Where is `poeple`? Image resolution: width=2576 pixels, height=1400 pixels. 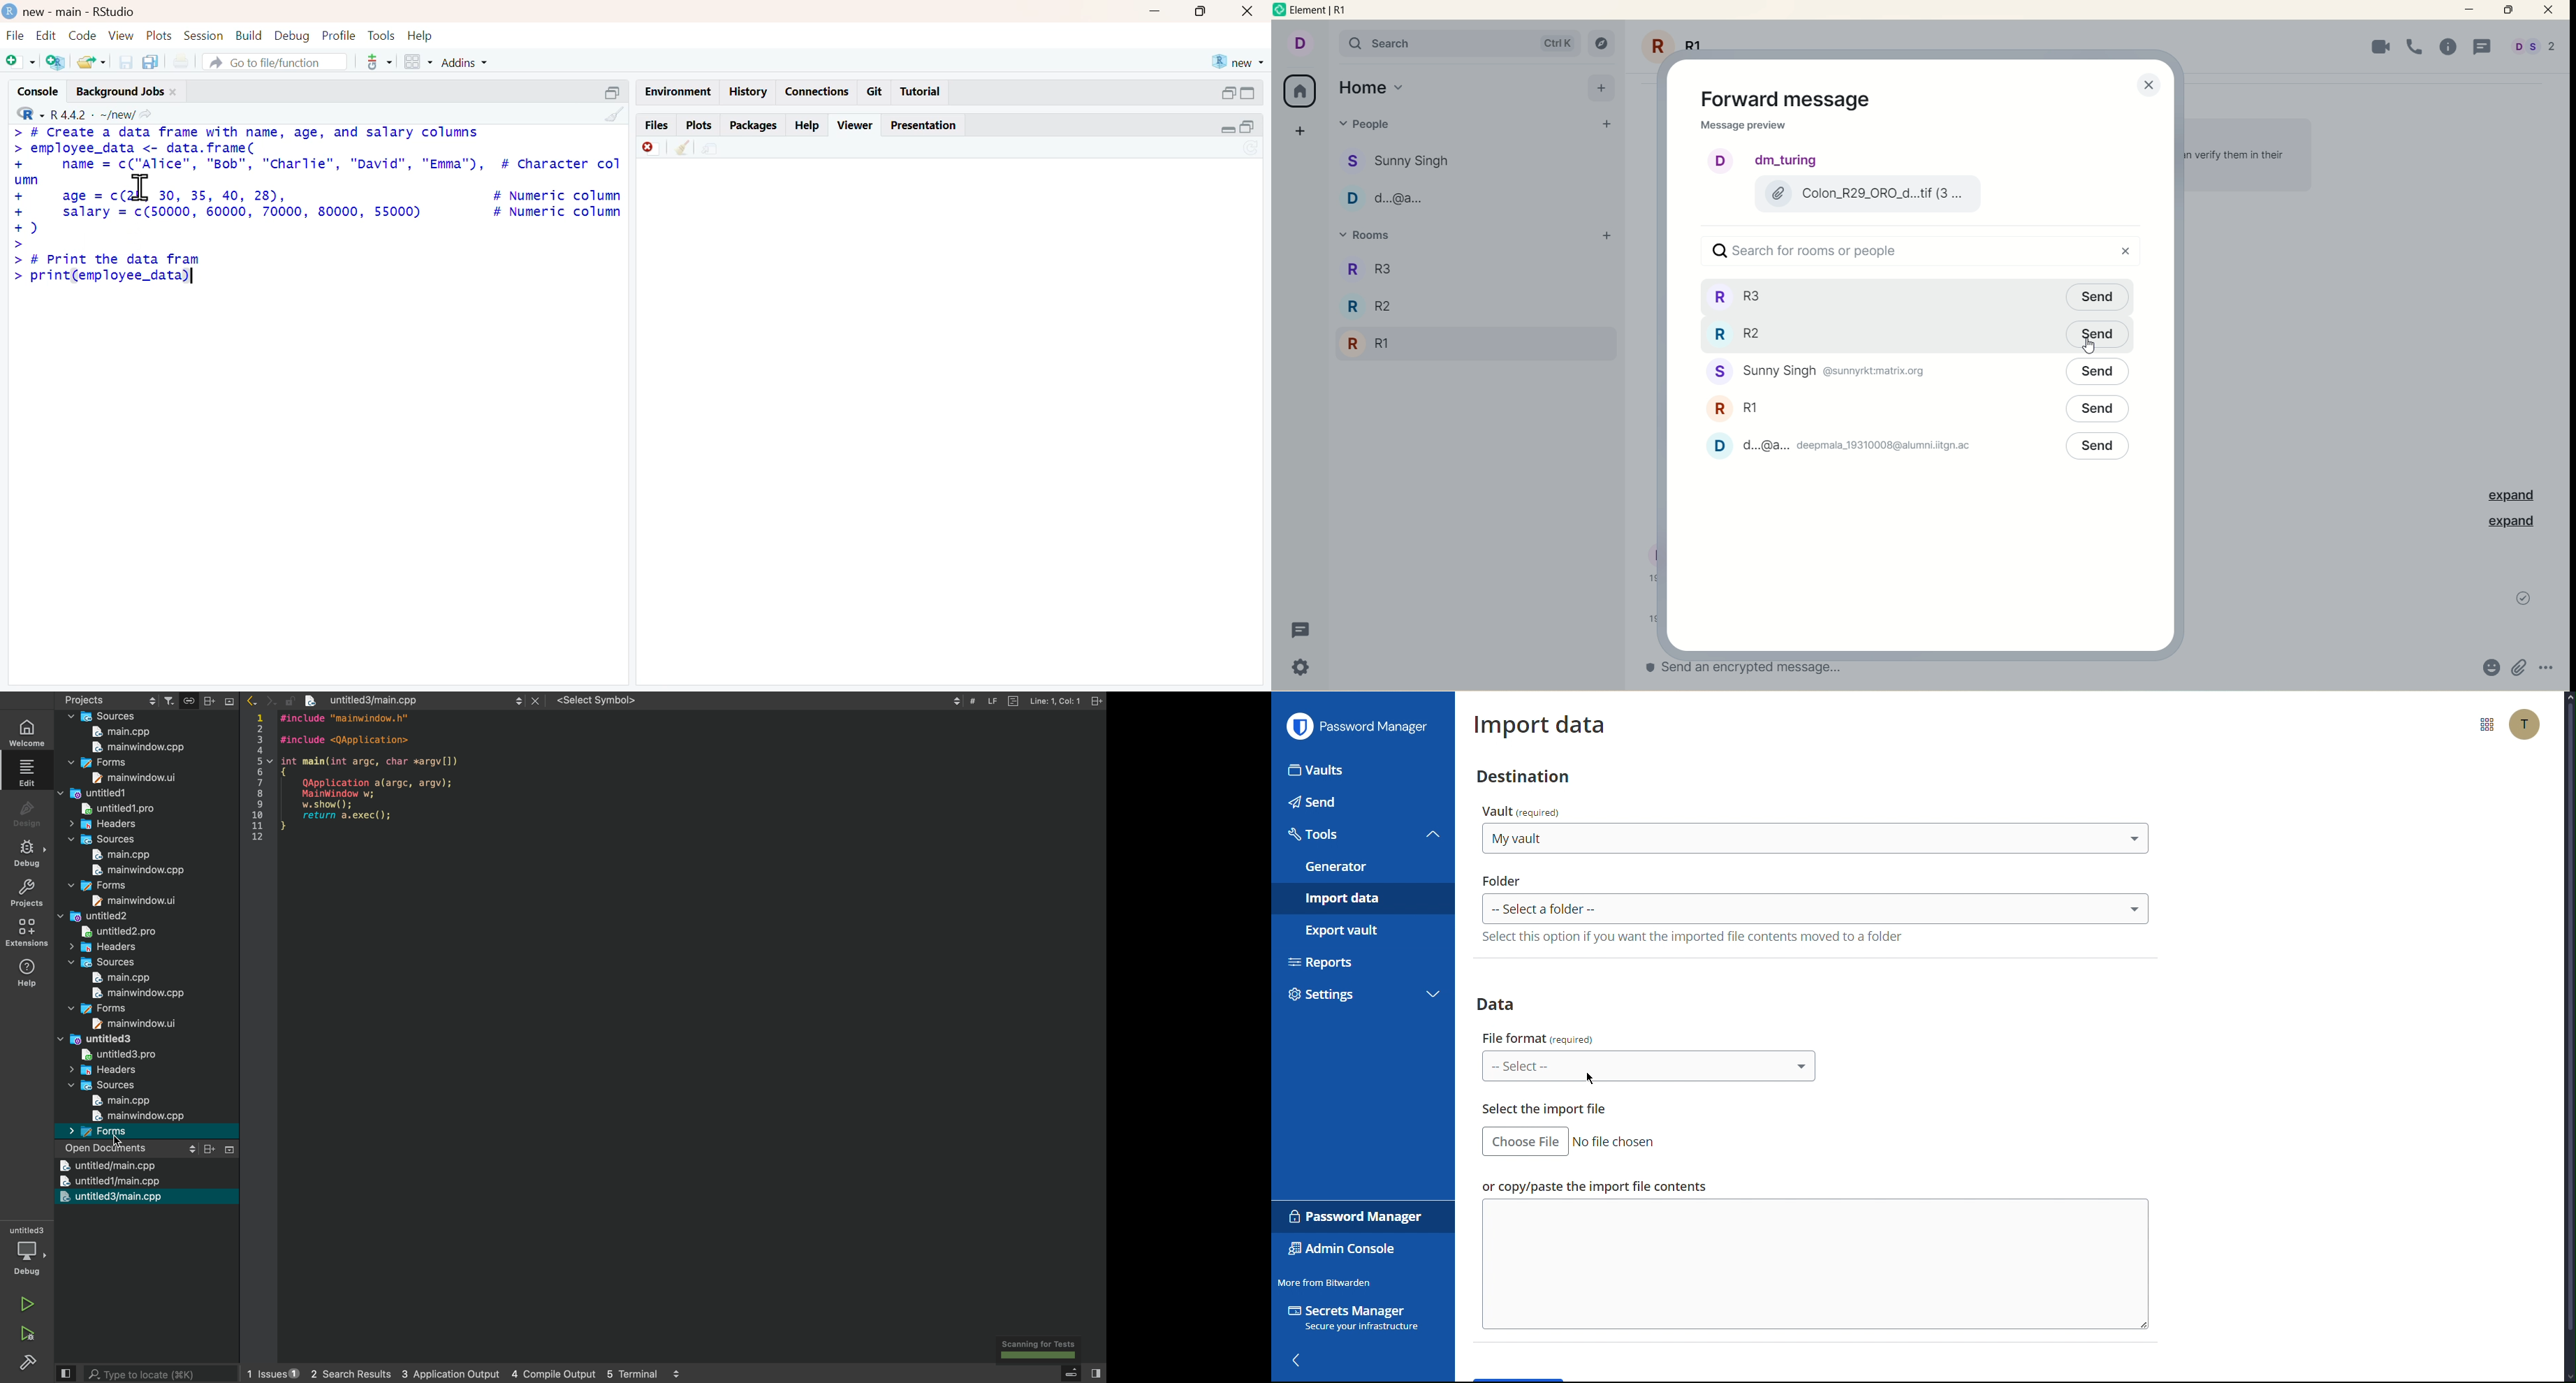 poeple is located at coordinates (1397, 201).